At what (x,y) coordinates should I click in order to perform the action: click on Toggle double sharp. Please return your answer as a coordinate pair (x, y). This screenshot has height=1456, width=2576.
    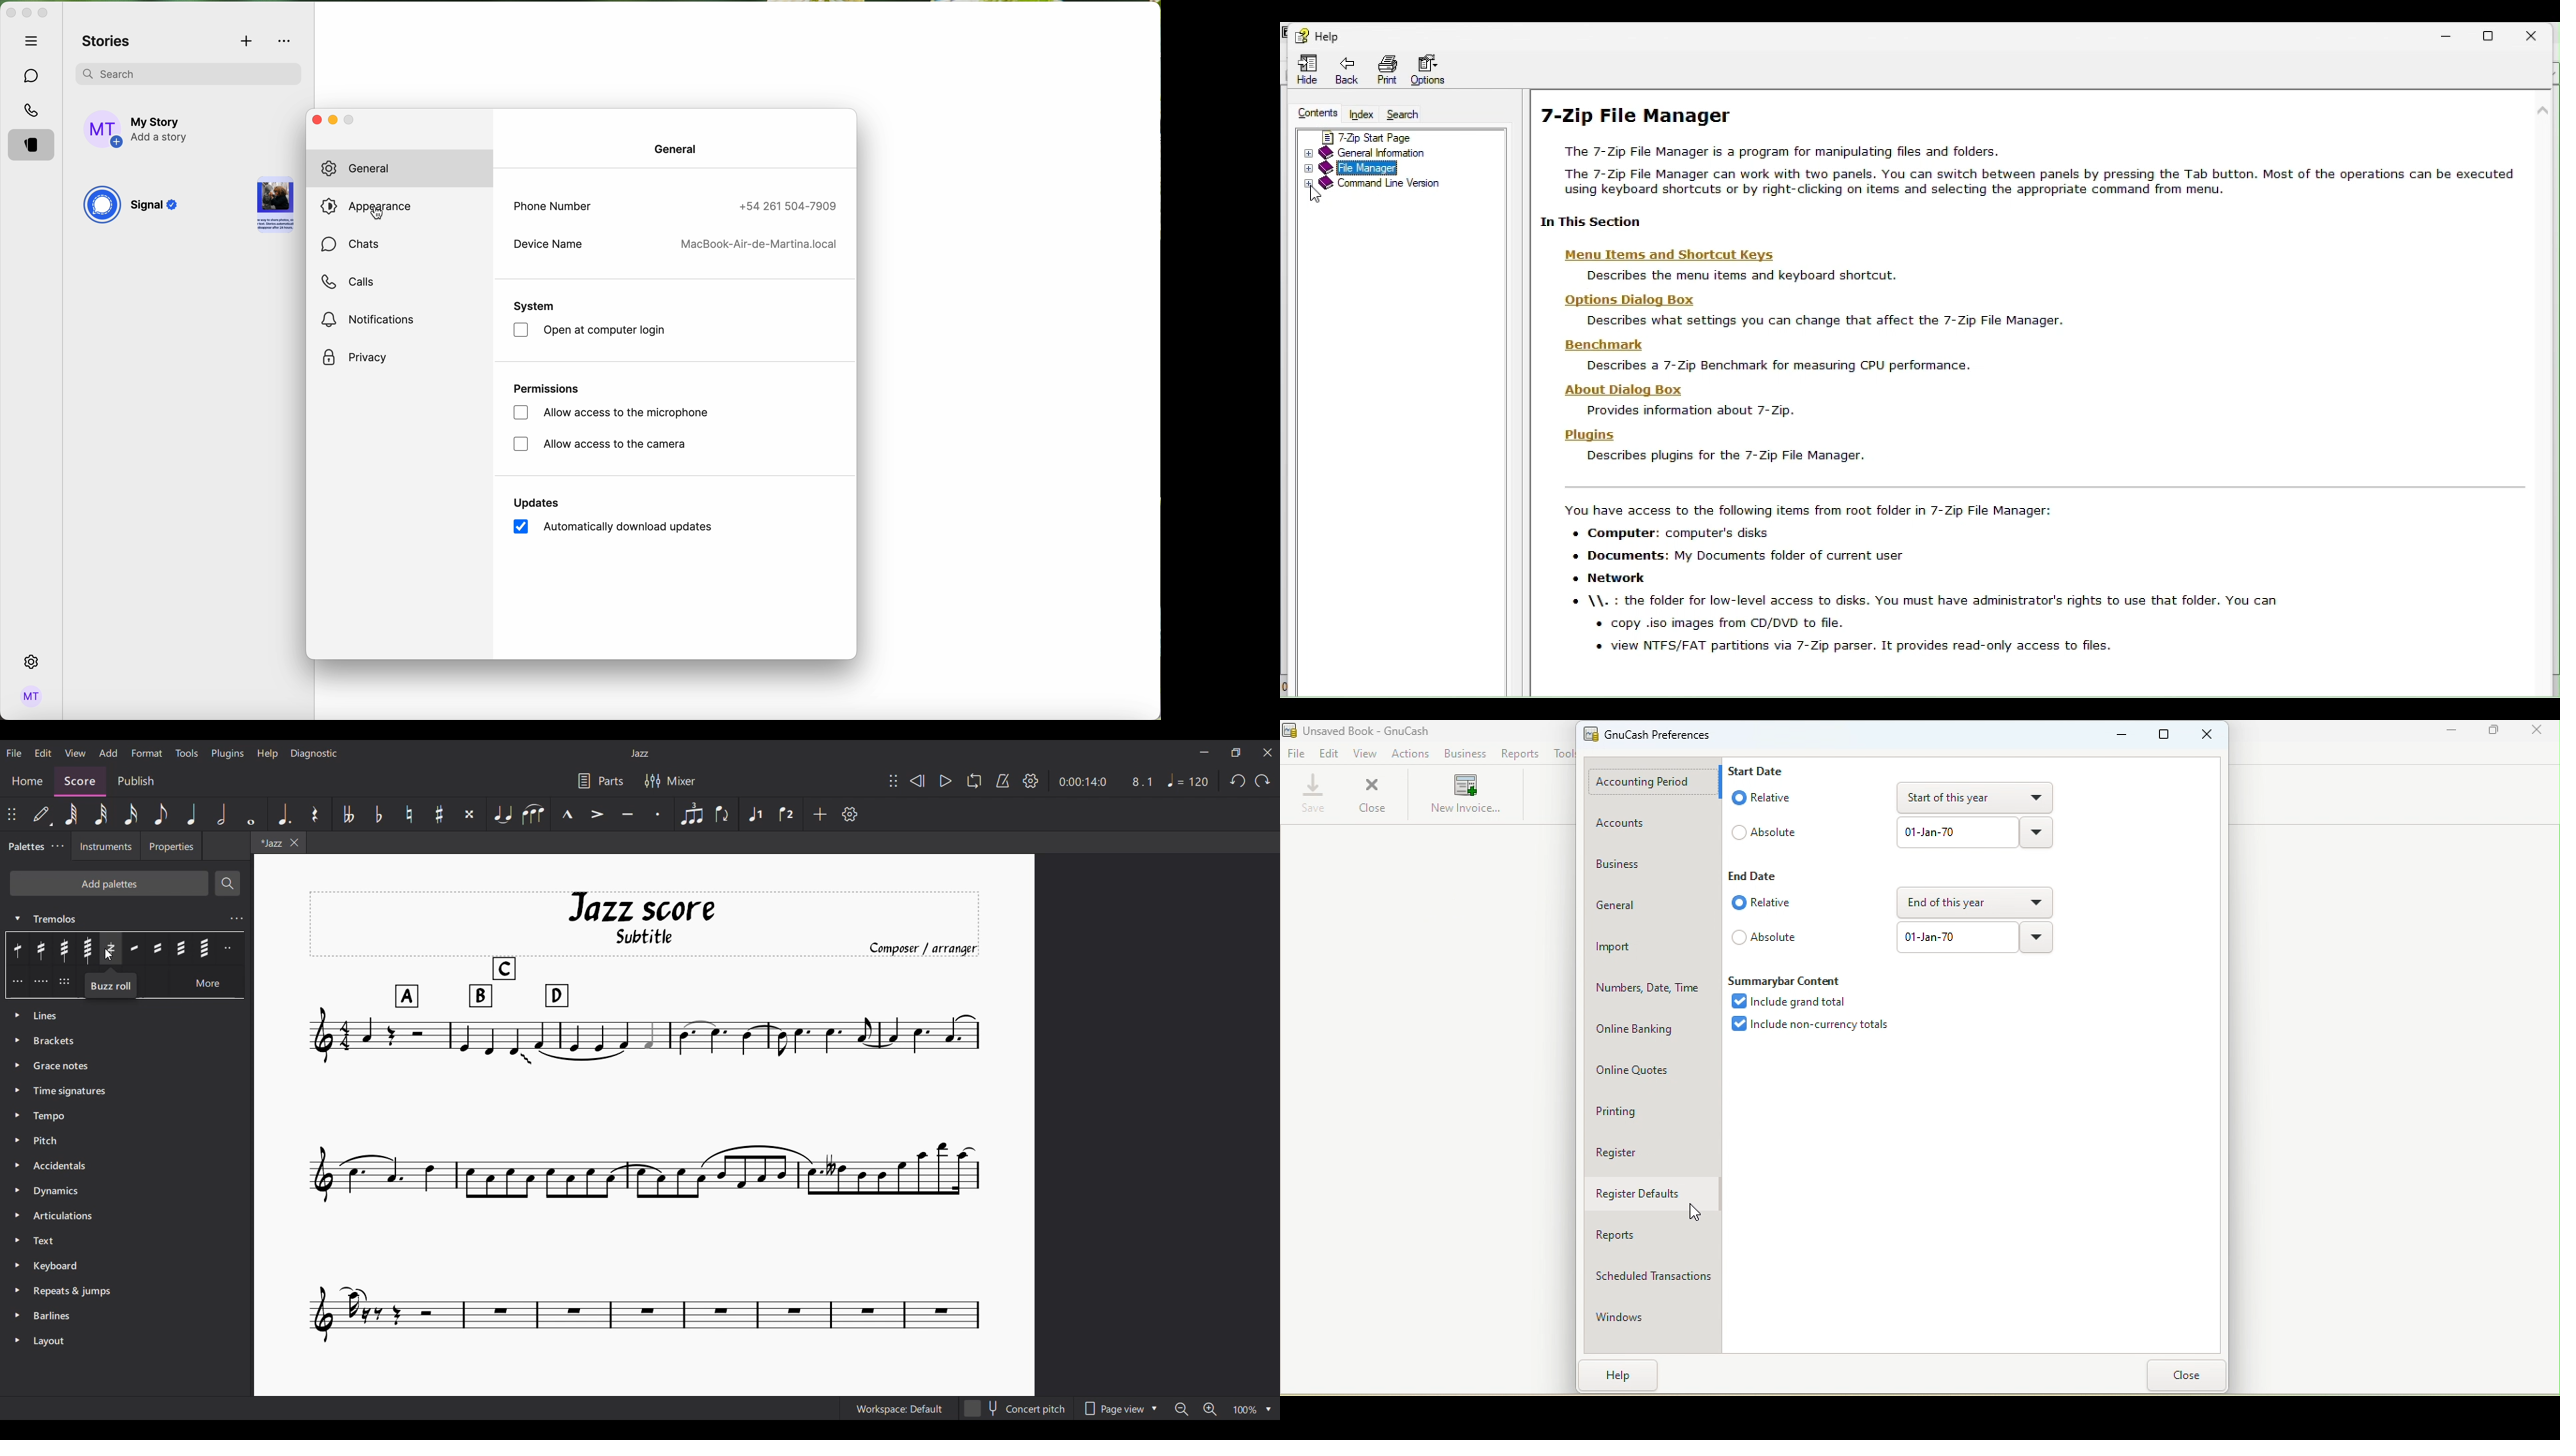
    Looking at the image, I should click on (469, 814).